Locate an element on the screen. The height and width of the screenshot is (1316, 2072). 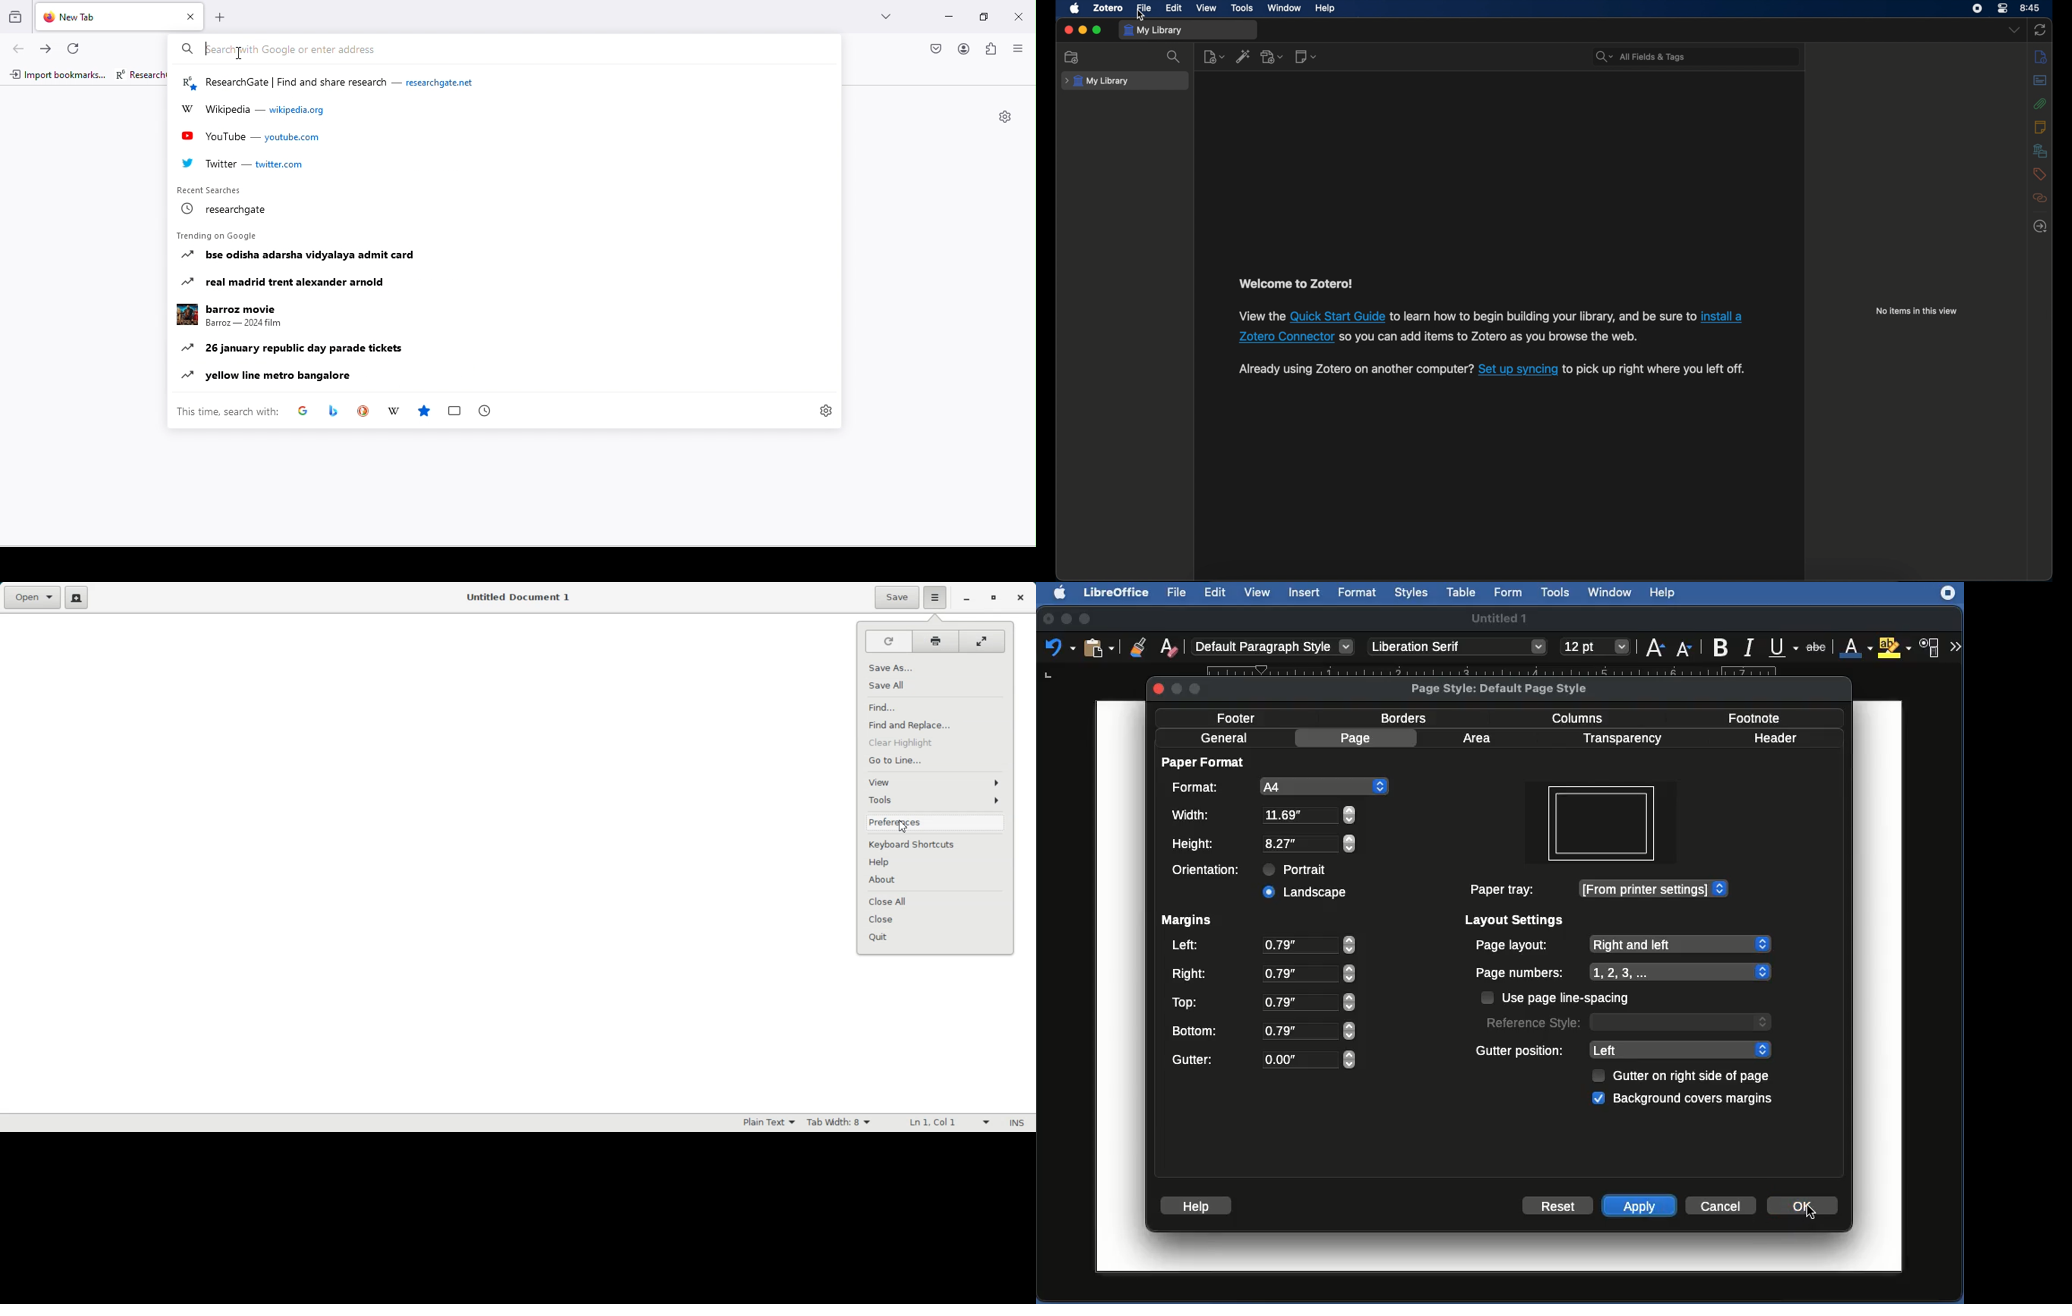
Name is located at coordinates (1499, 618).